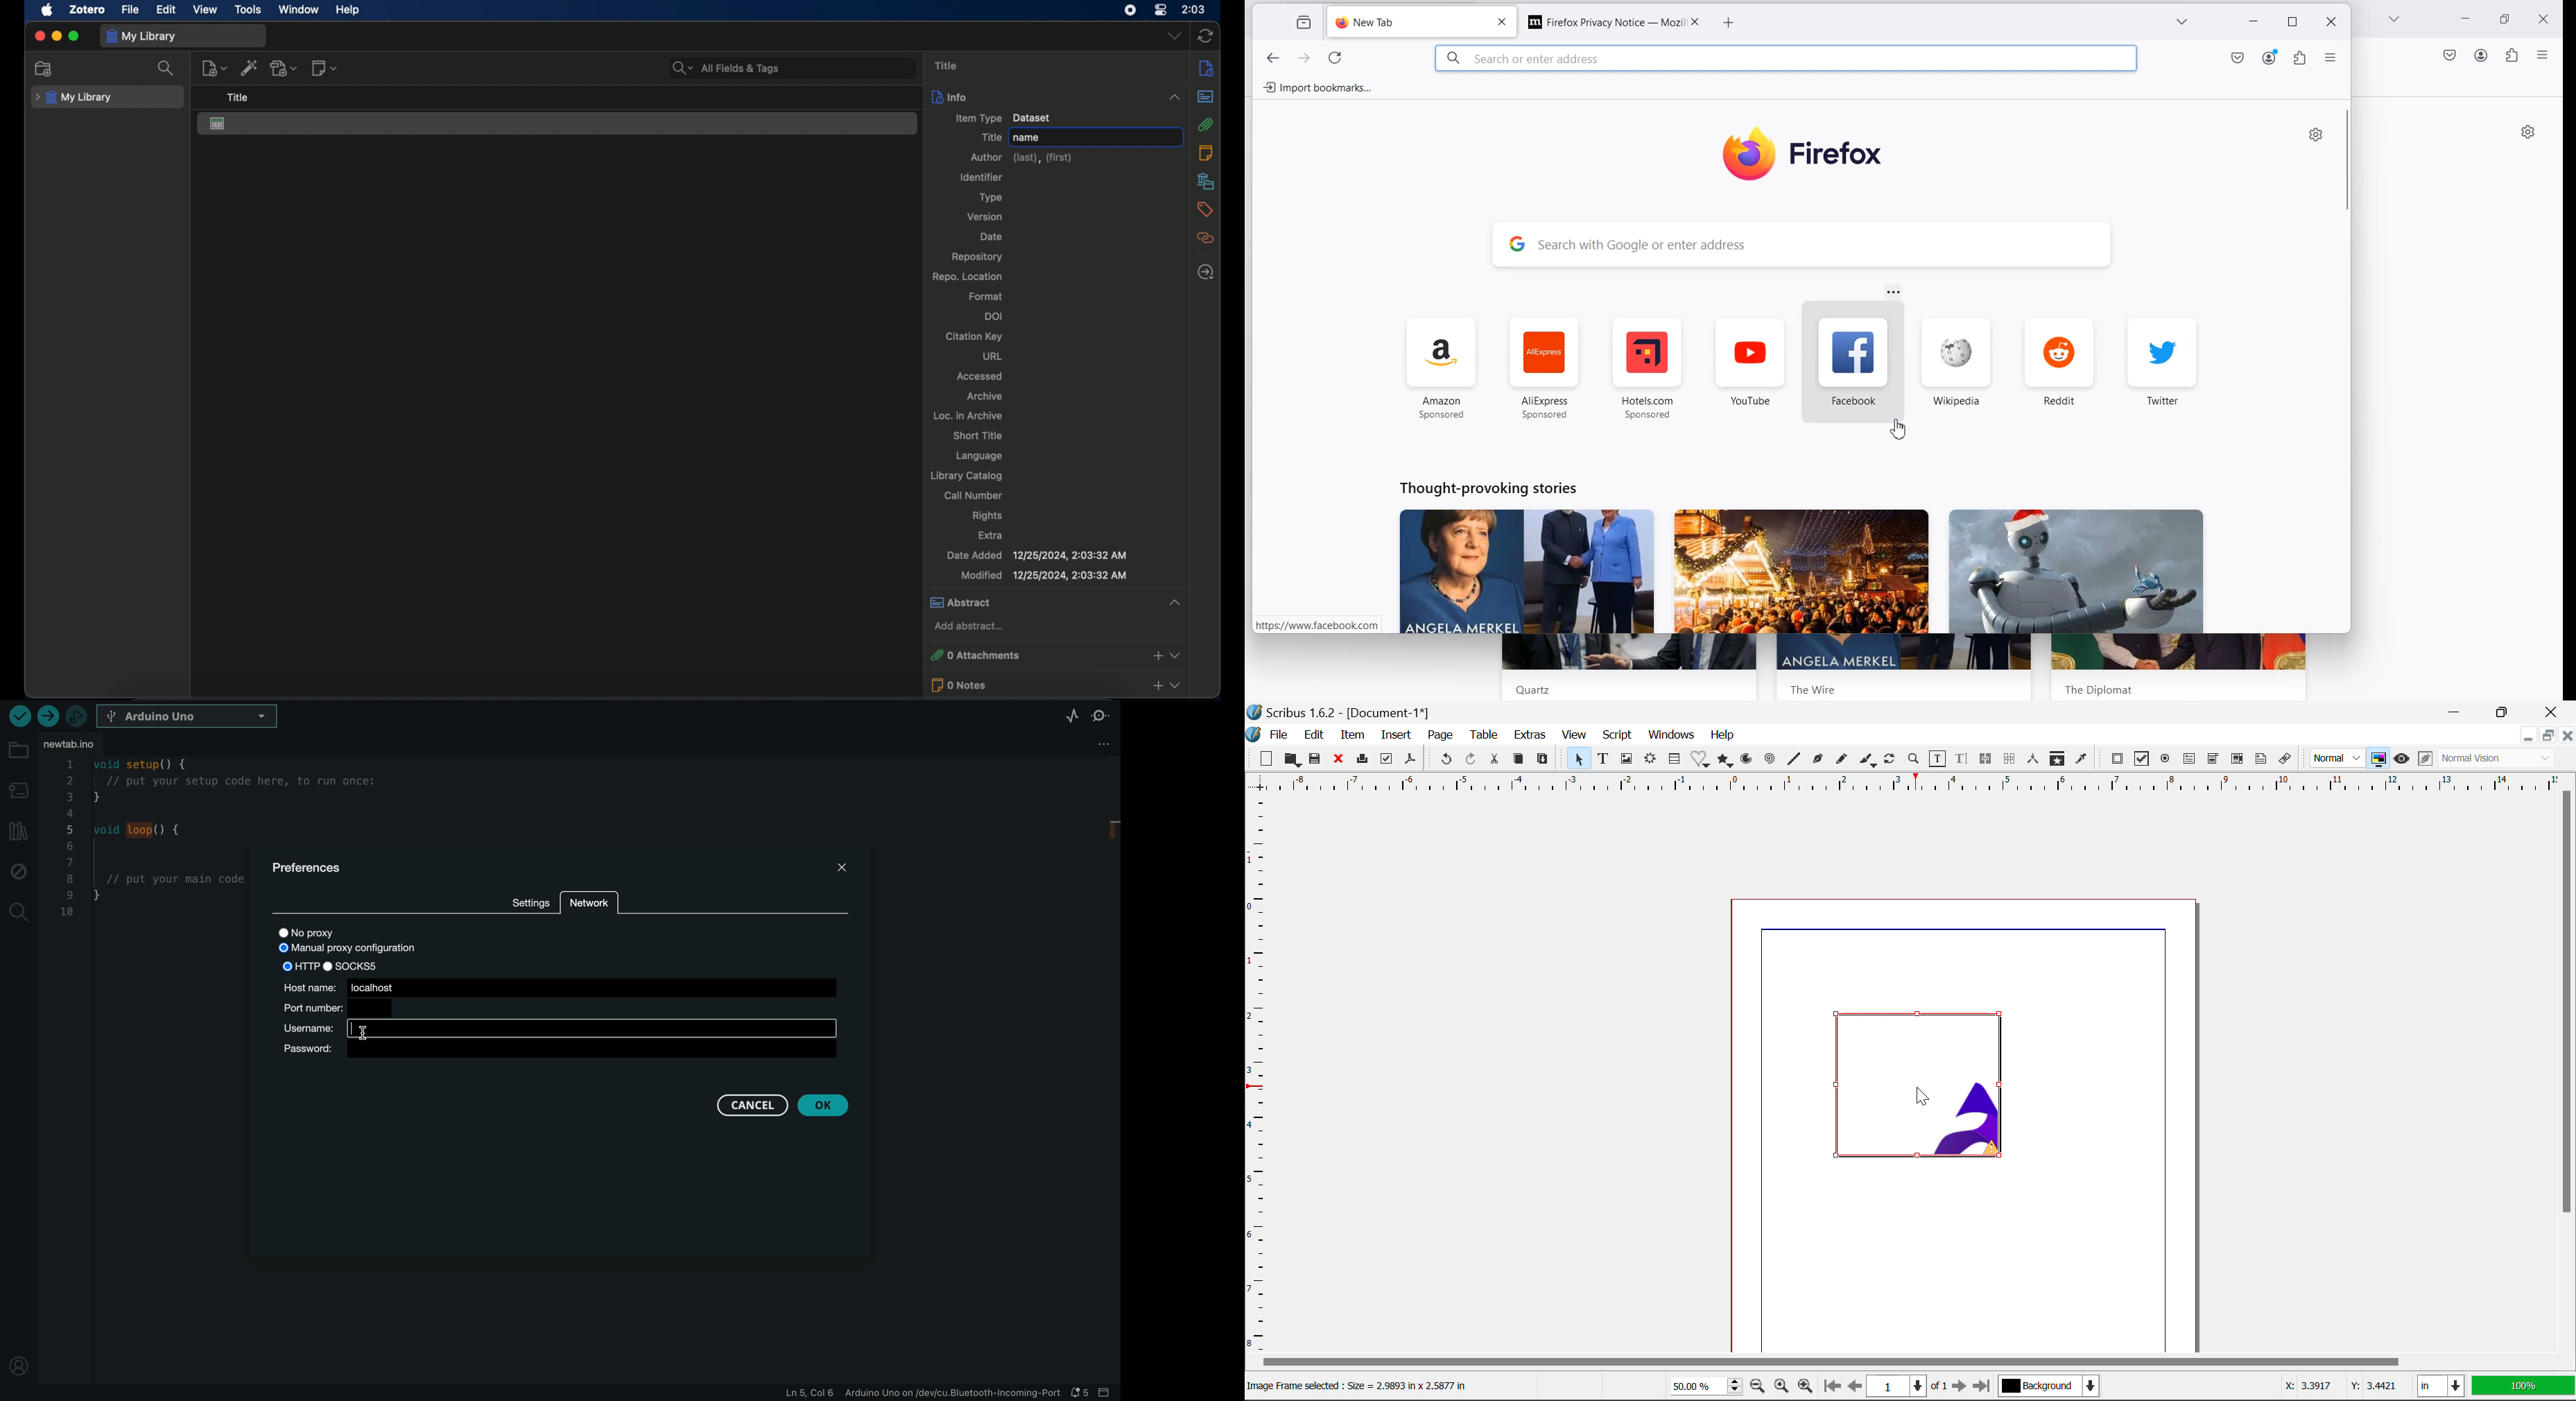 This screenshot has width=2576, height=1428. Describe the element at coordinates (1518, 759) in the screenshot. I see `Copy` at that location.